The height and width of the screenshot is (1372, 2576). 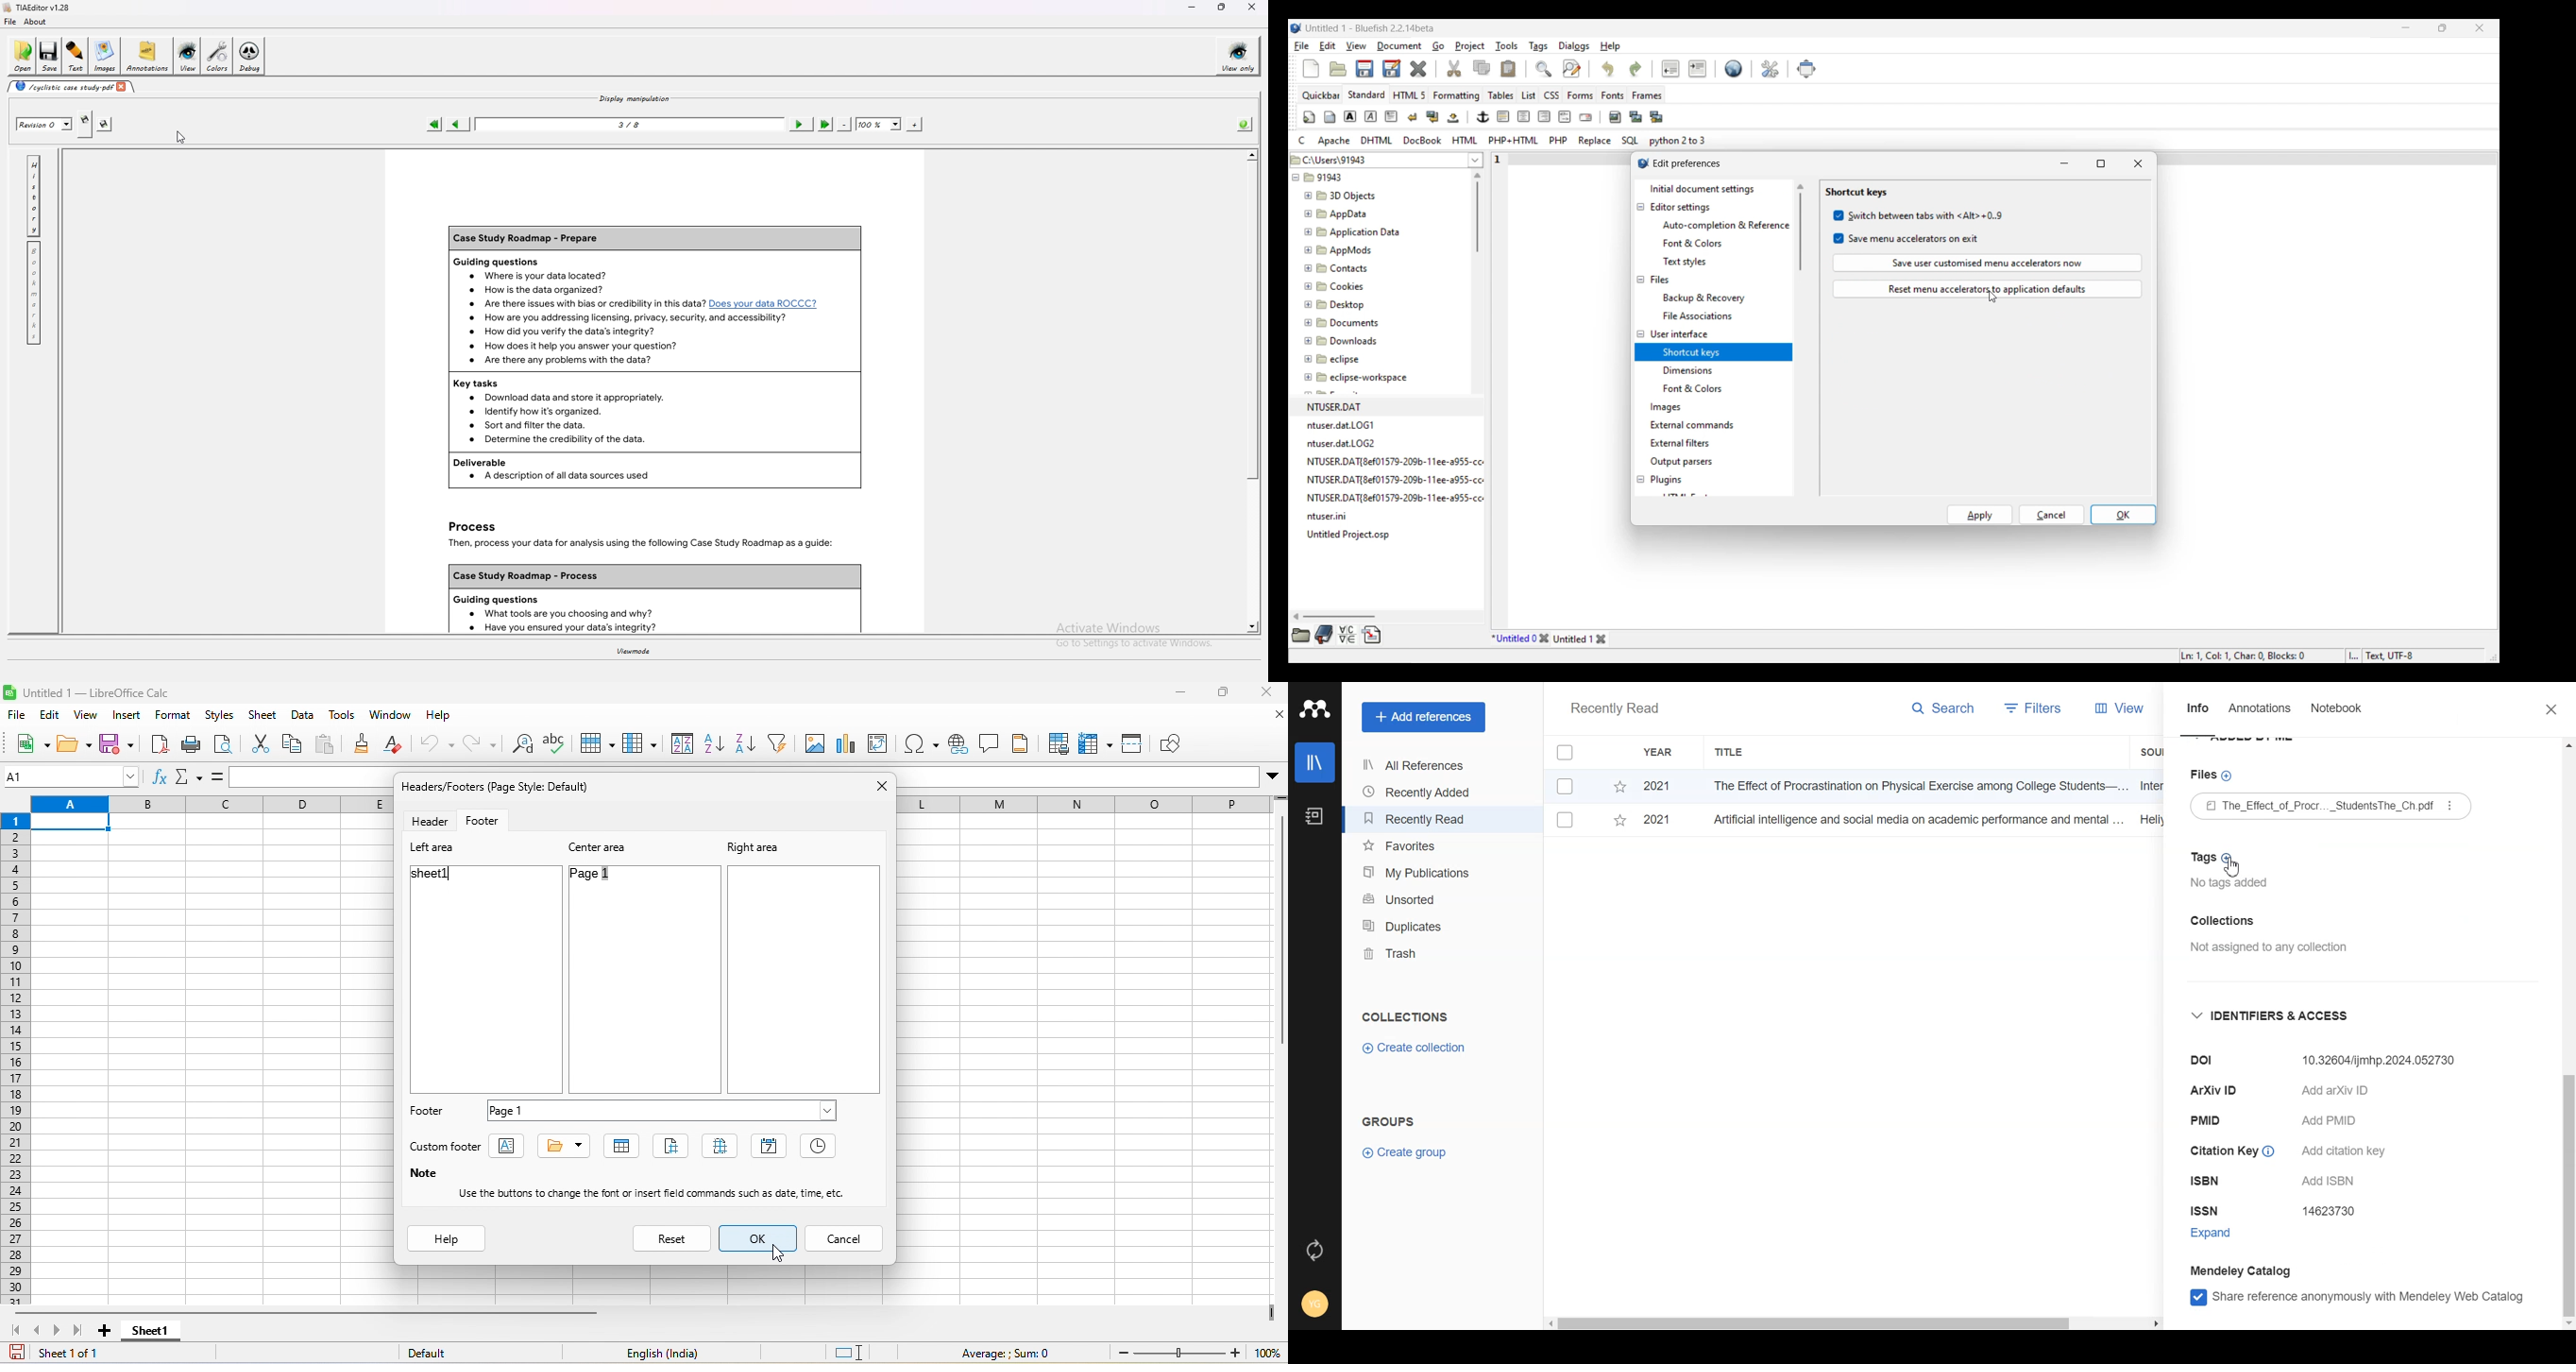 What do you see at coordinates (2064, 164) in the screenshot?
I see `Minimize` at bounding box center [2064, 164].